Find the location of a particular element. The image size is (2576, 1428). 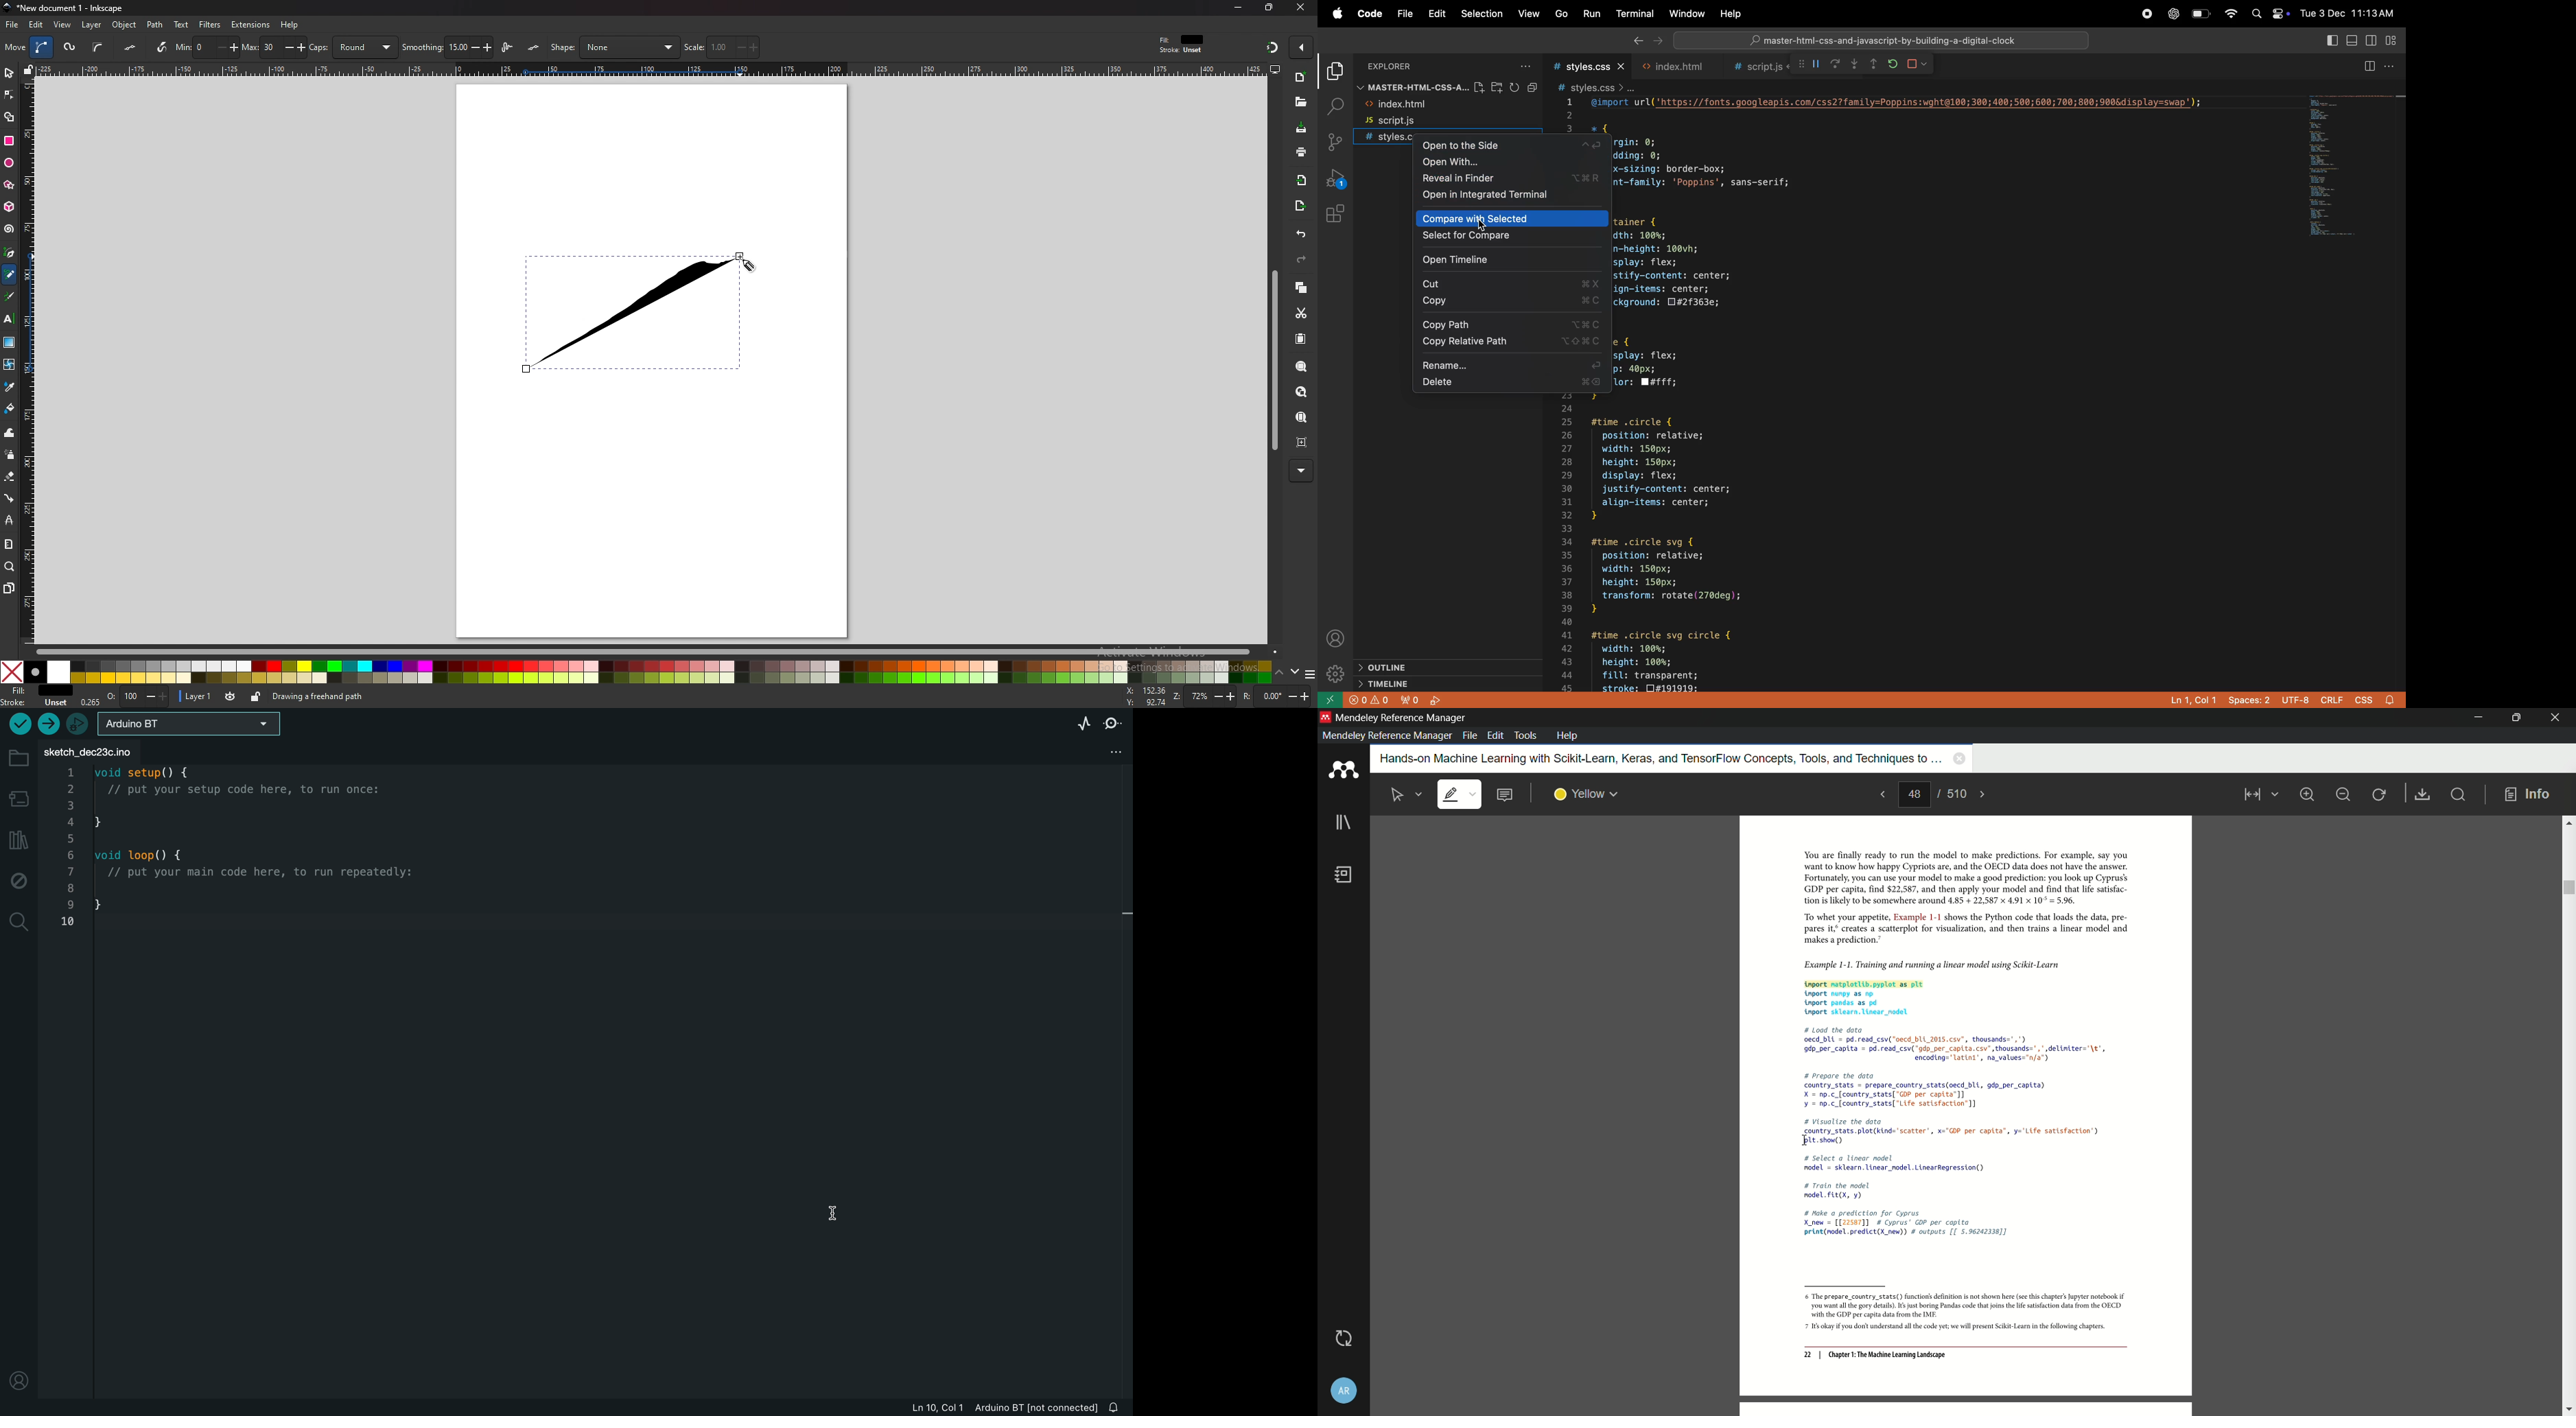

cursor coordinates is located at coordinates (1147, 696).